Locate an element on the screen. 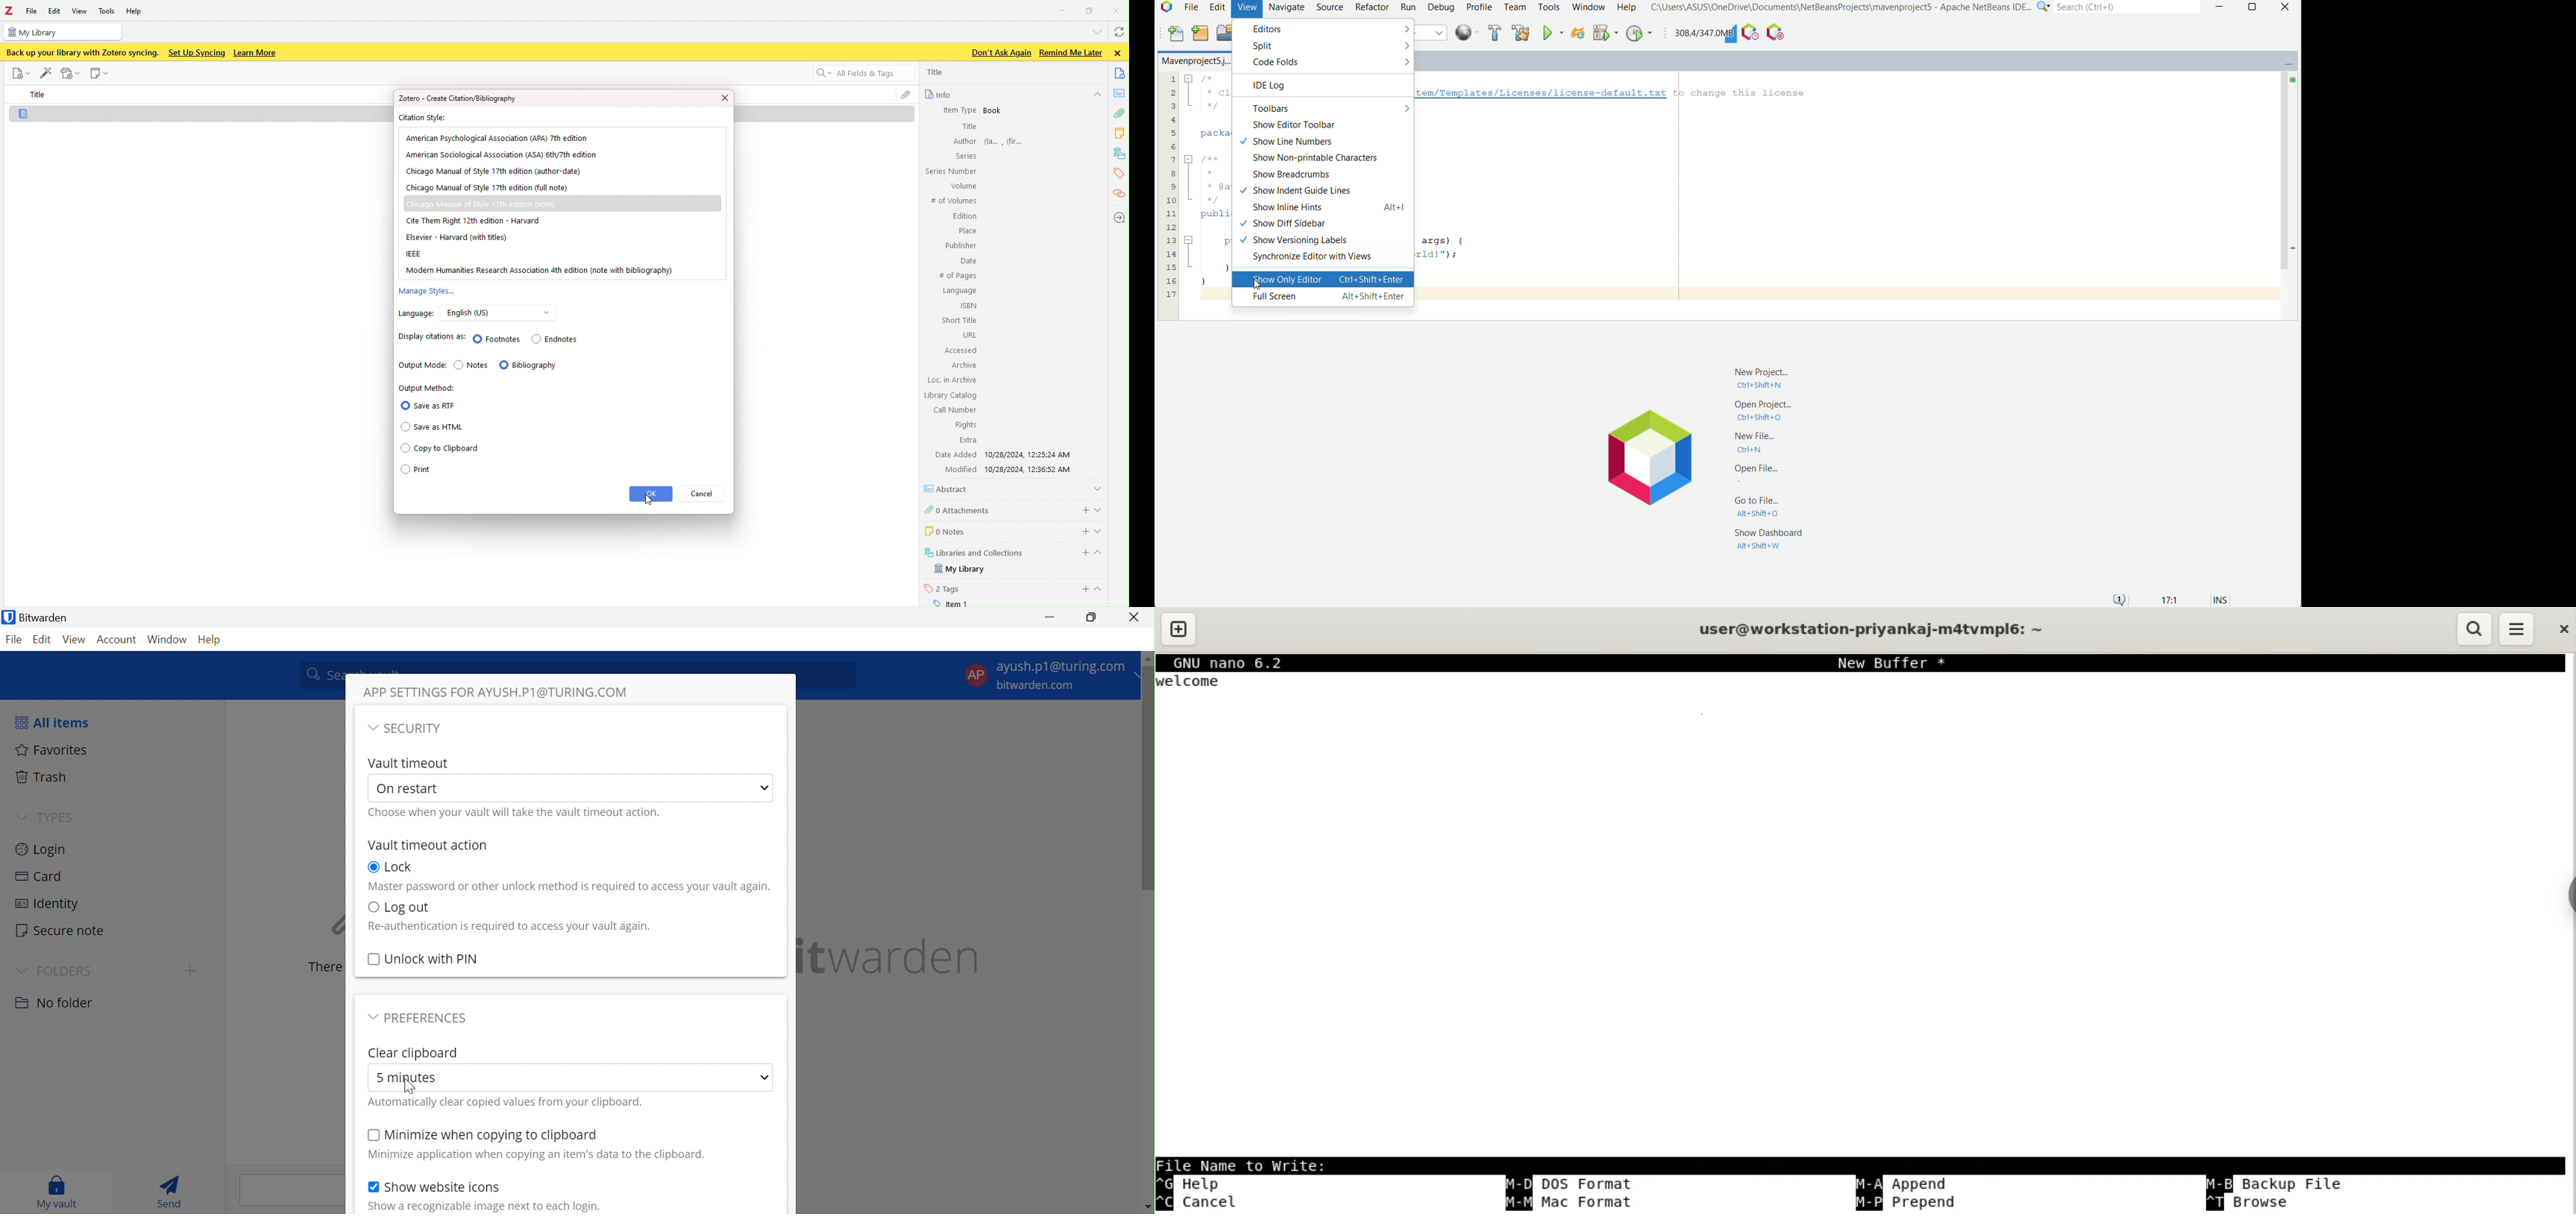 Image resolution: width=2576 pixels, height=1232 pixels. create folder is located at coordinates (190, 971).